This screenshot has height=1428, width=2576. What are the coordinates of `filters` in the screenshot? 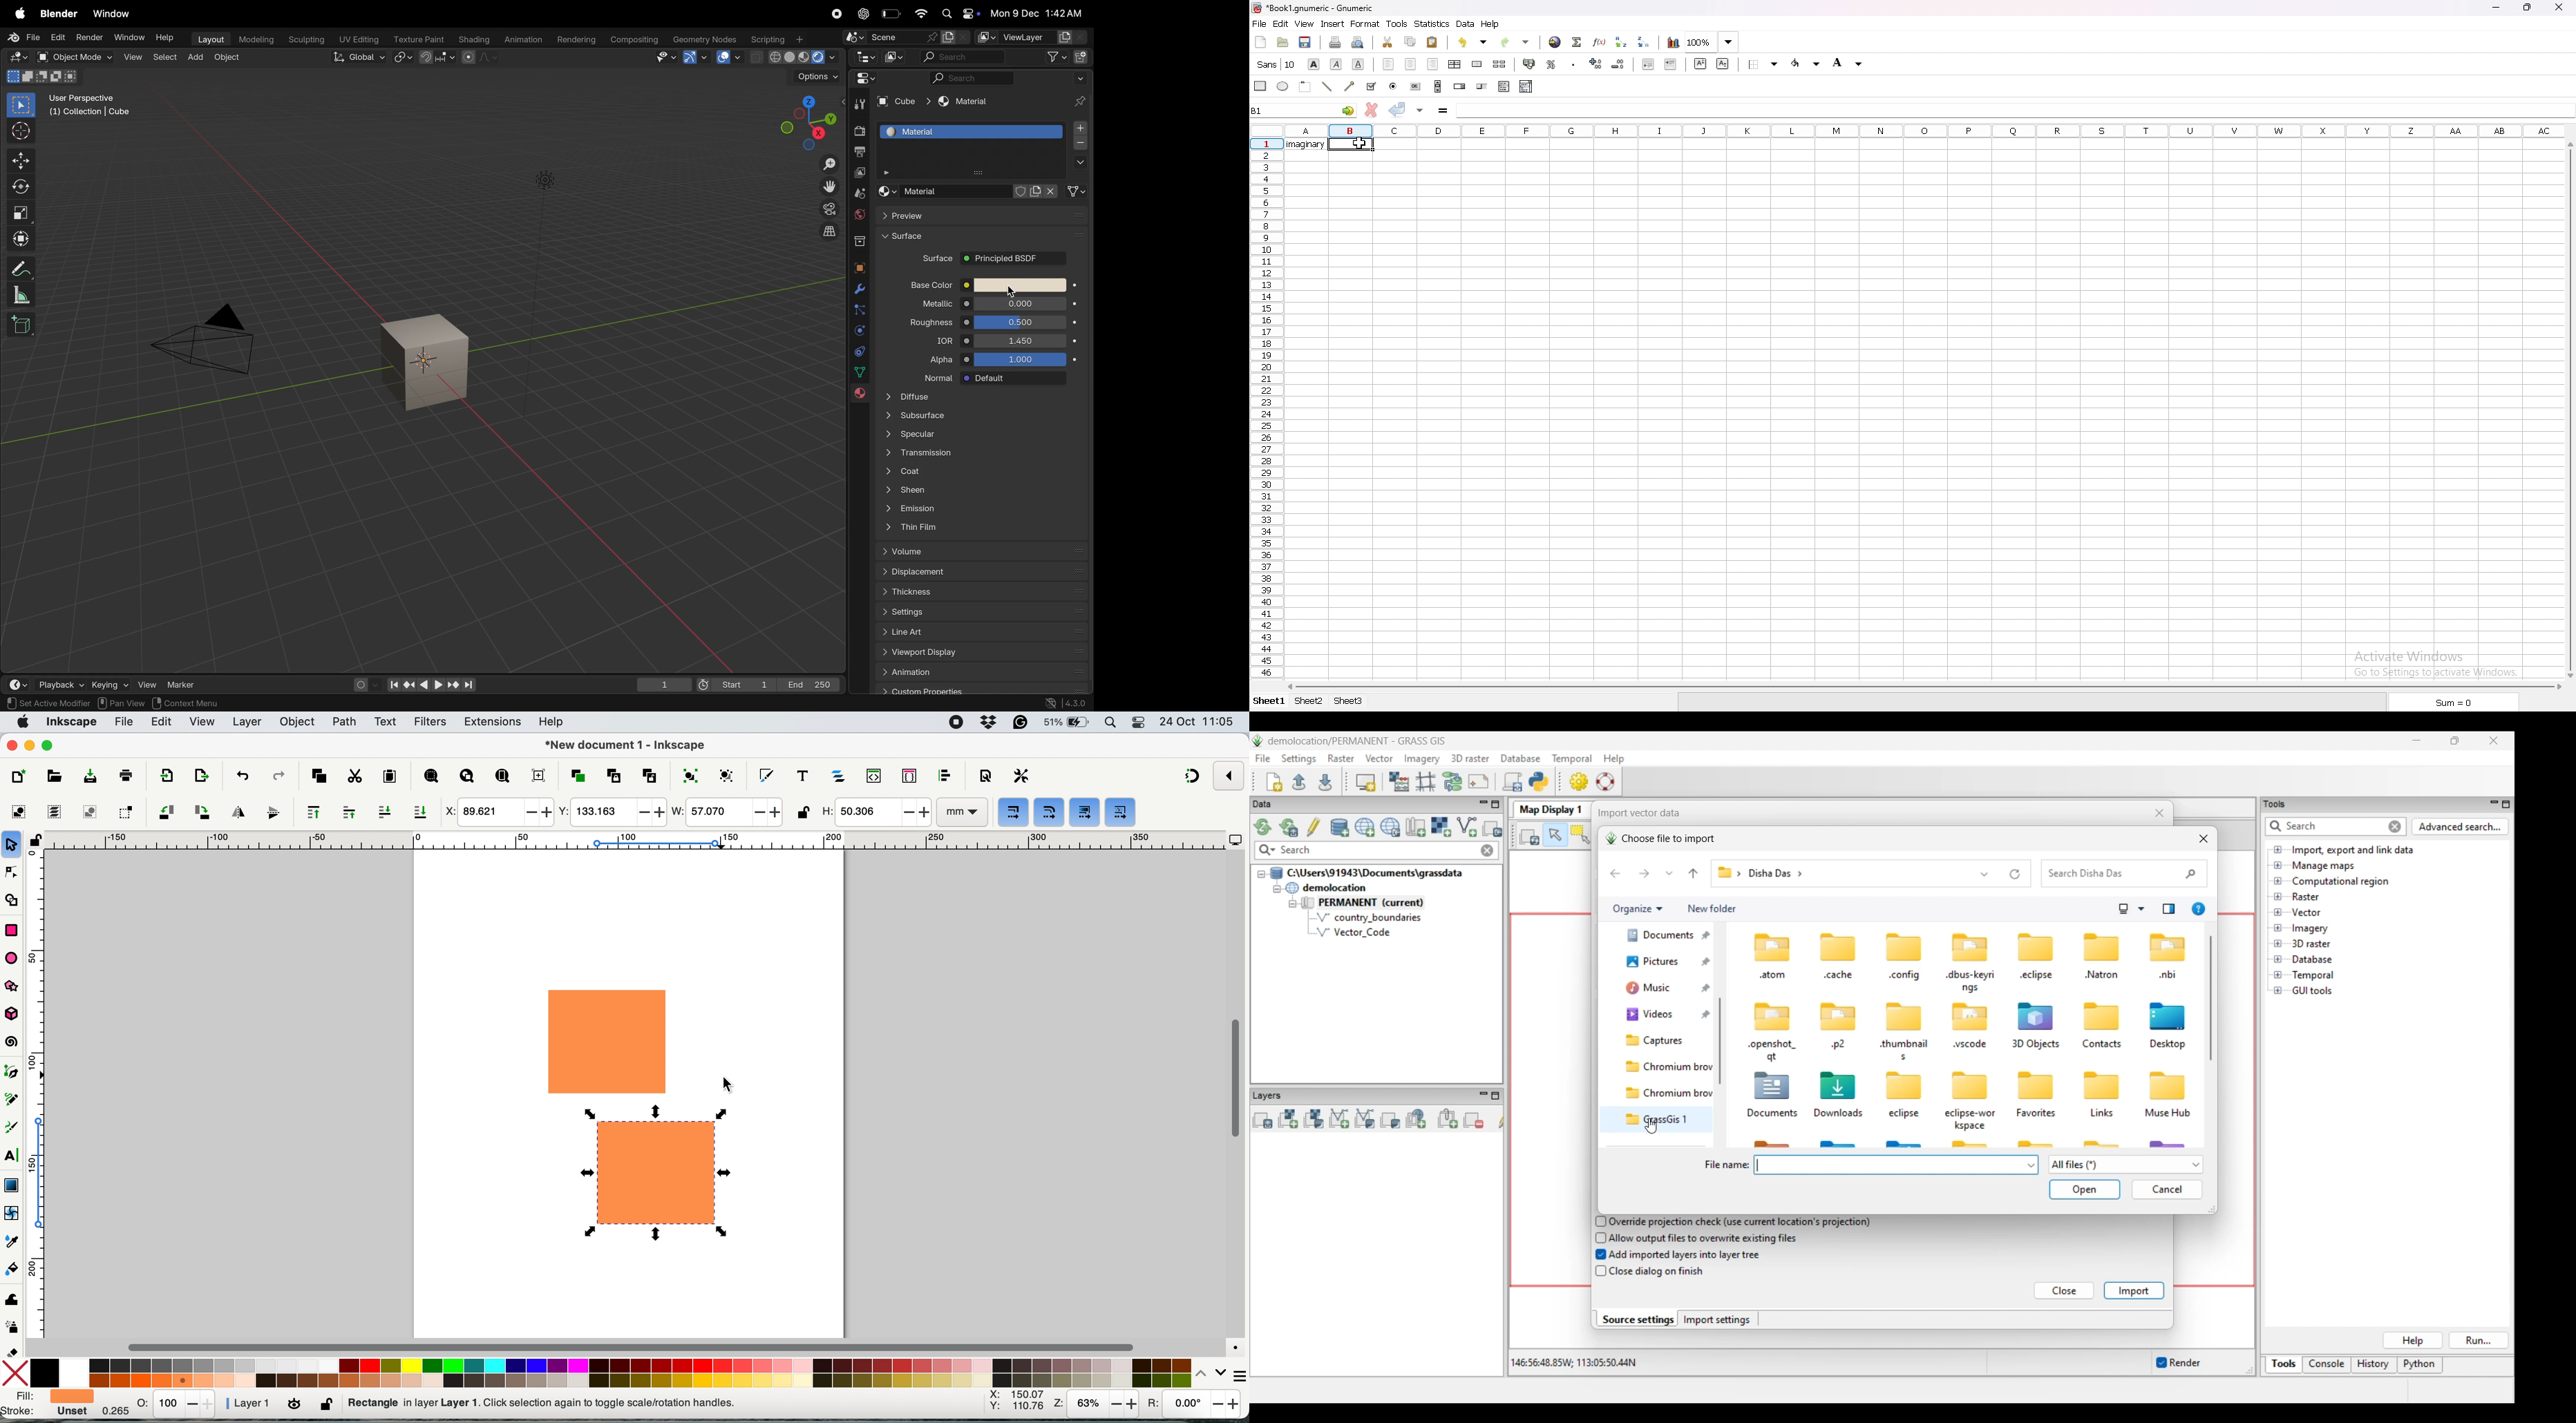 It's located at (431, 722).